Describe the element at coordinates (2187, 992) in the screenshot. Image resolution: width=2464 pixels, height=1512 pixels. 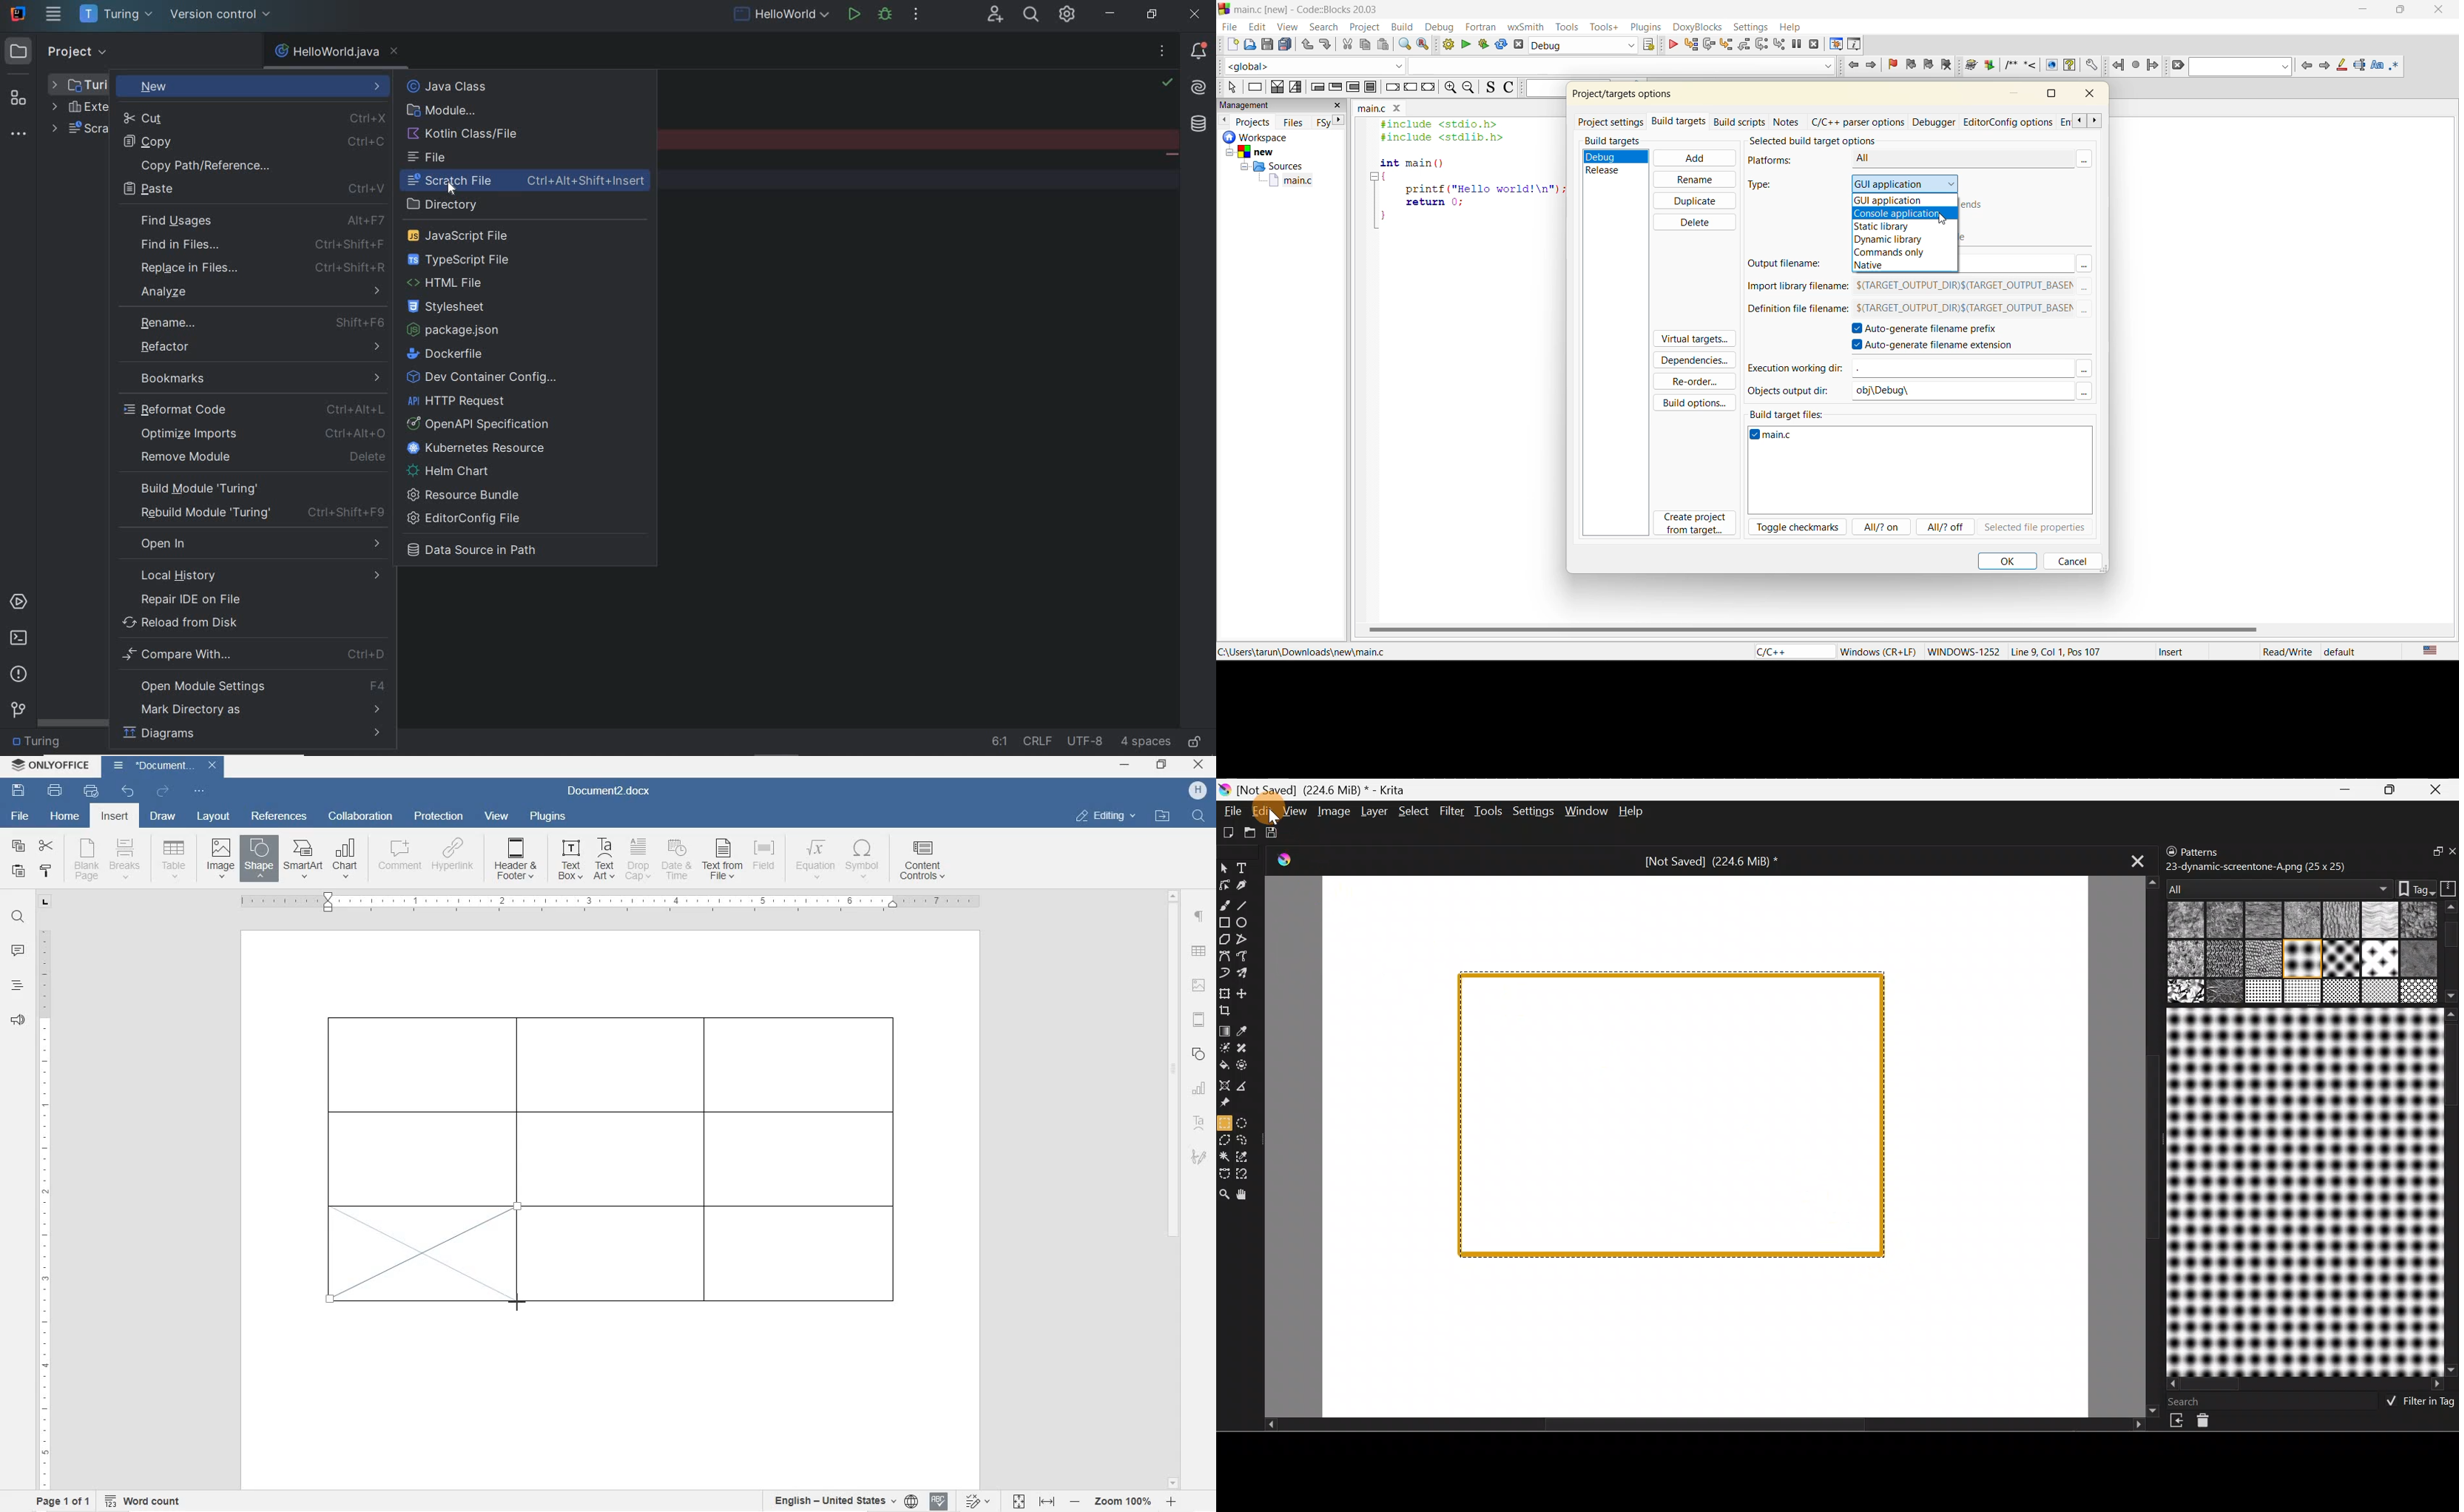
I see `14 Texture_rock.png` at that location.